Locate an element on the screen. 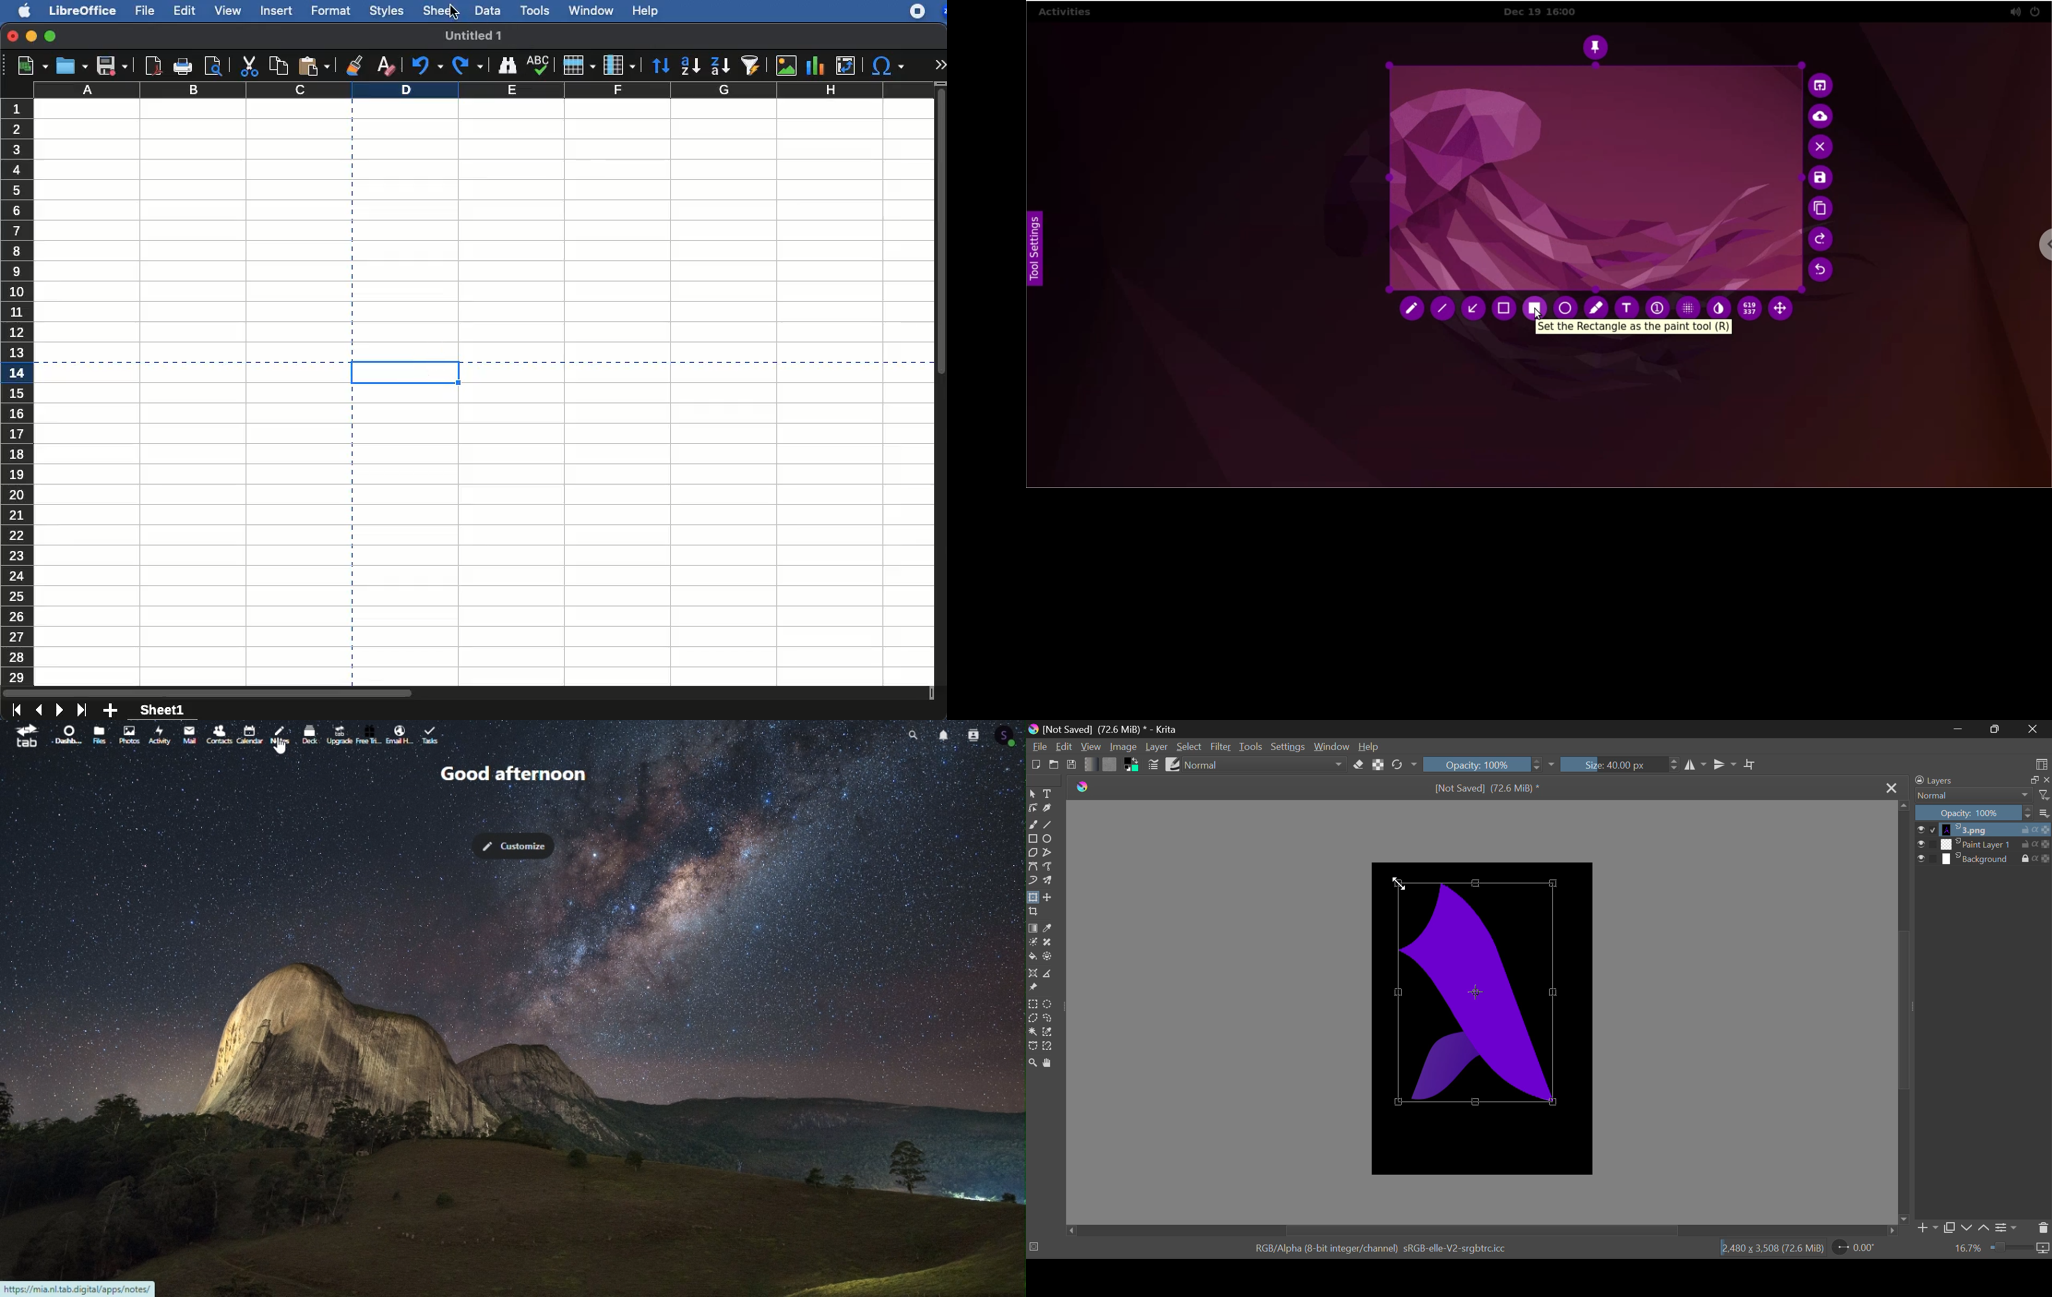 This screenshot has height=1316, width=2072. New is located at coordinates (1036, 765).